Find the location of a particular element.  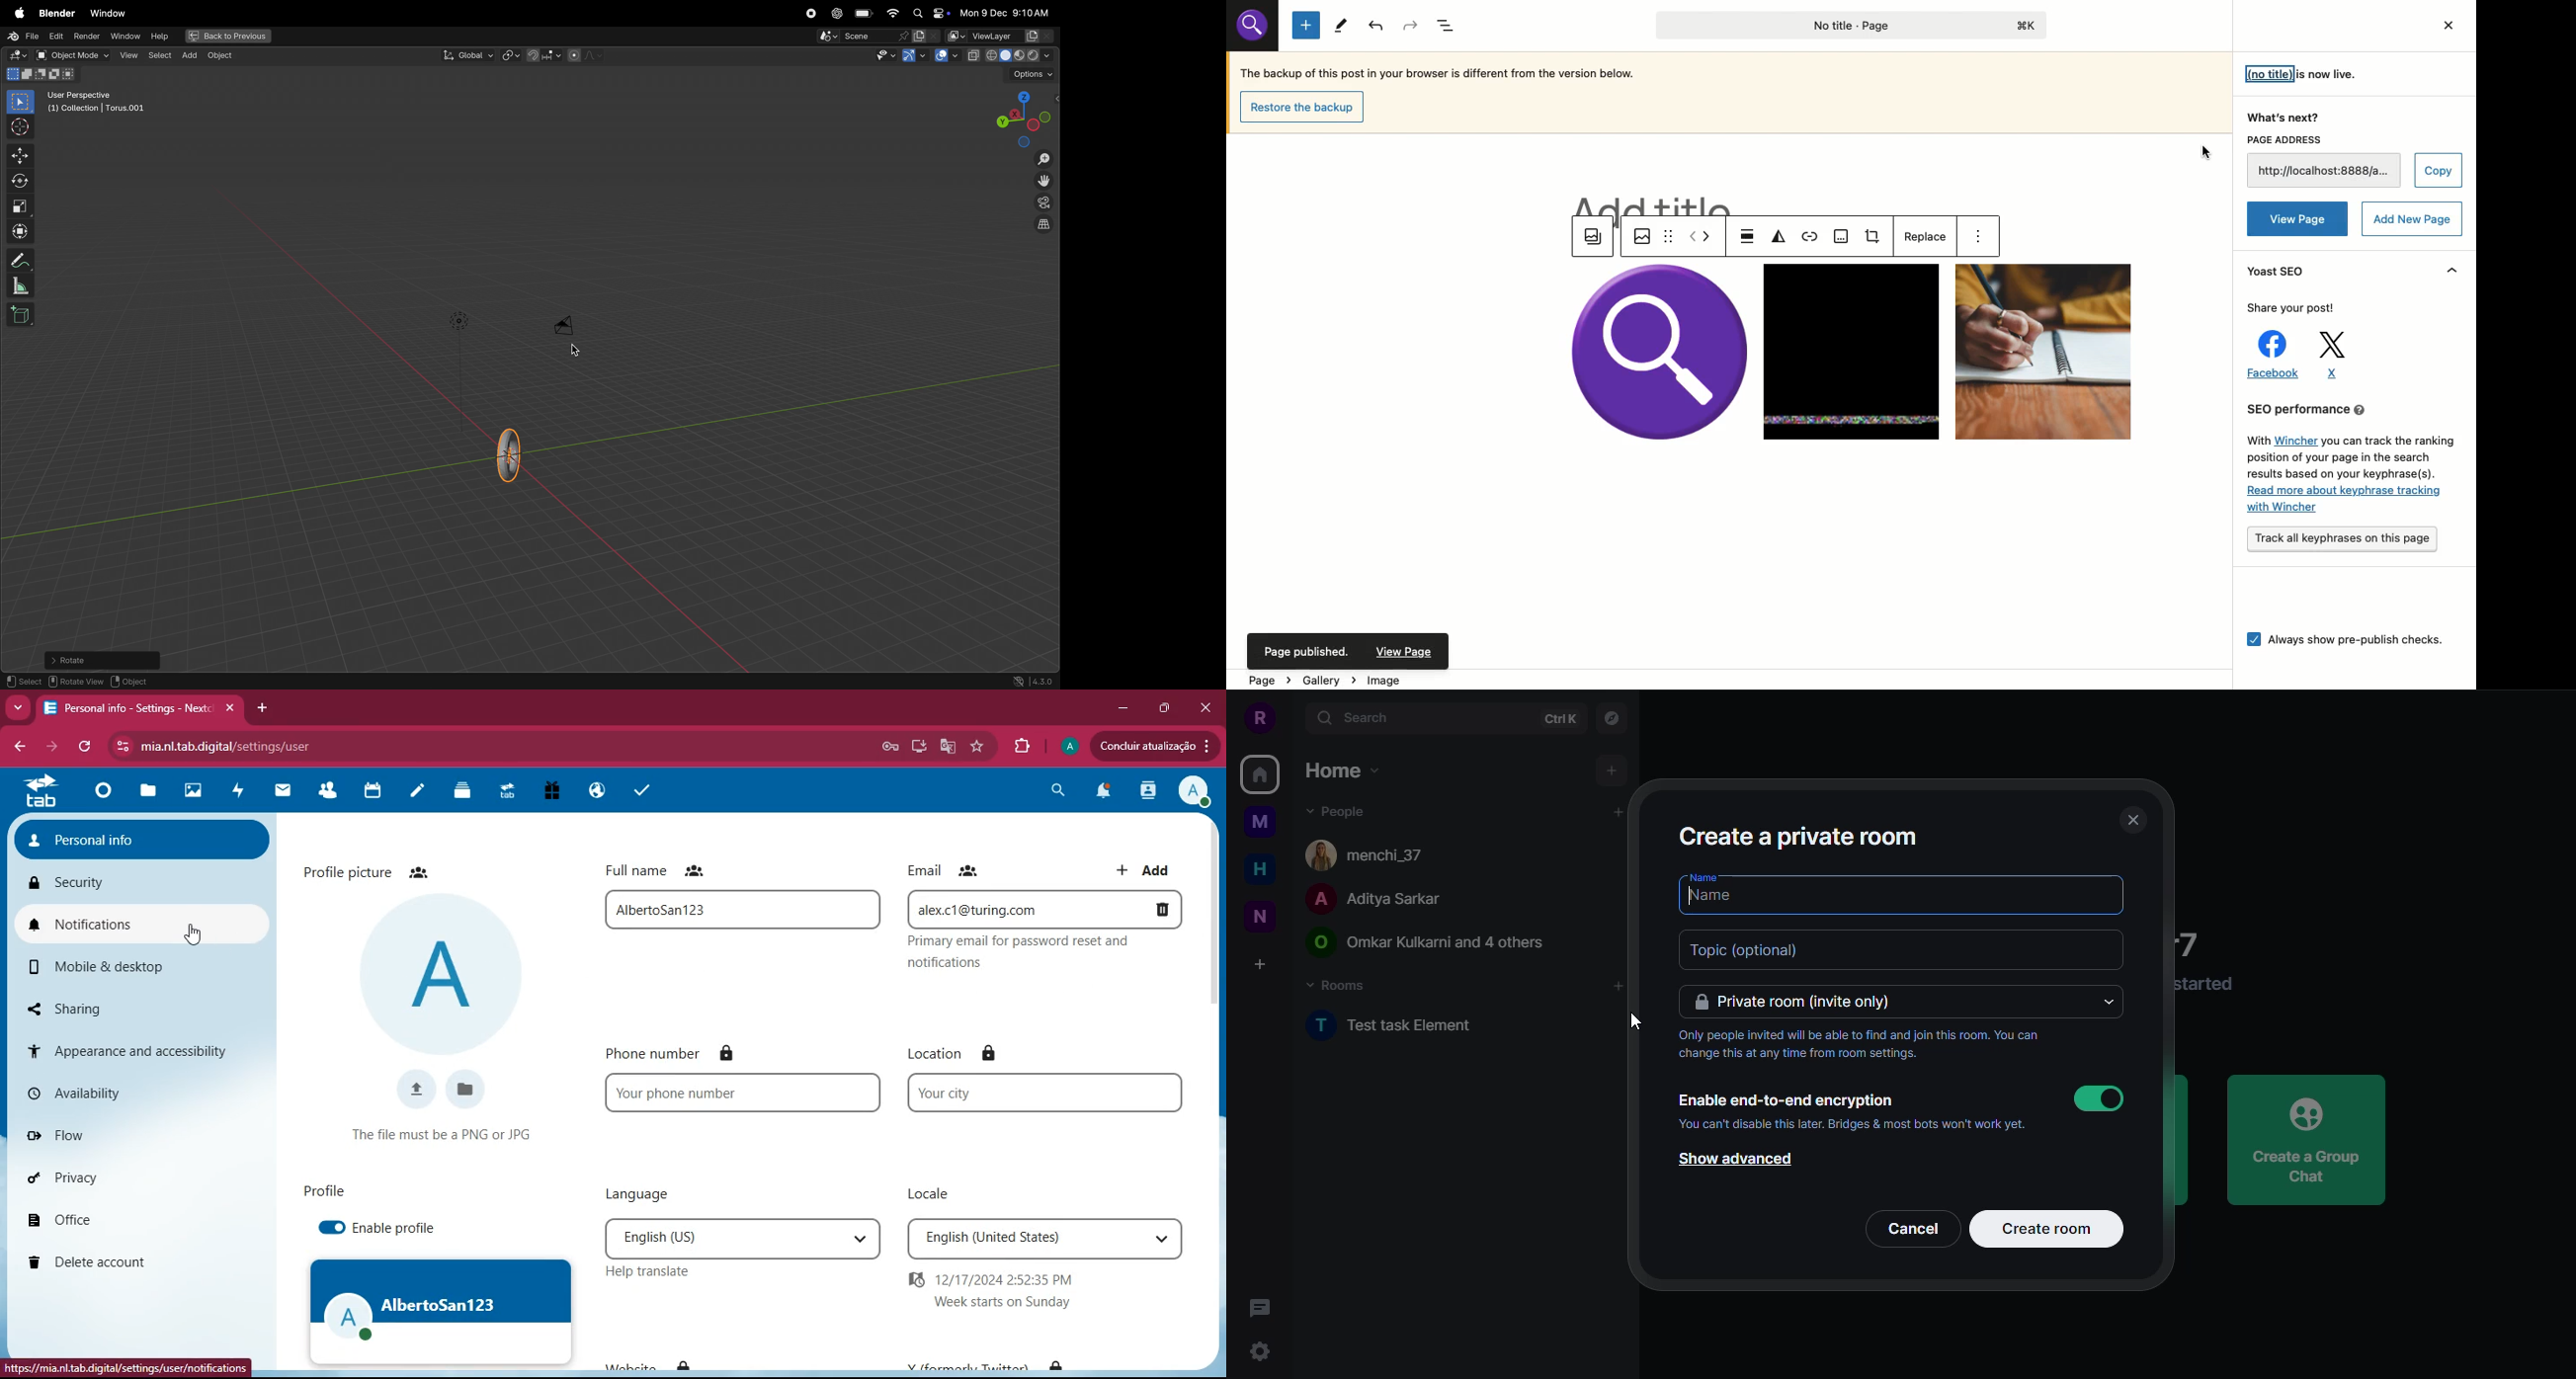

Redo is located at coordinates (1414, 24).